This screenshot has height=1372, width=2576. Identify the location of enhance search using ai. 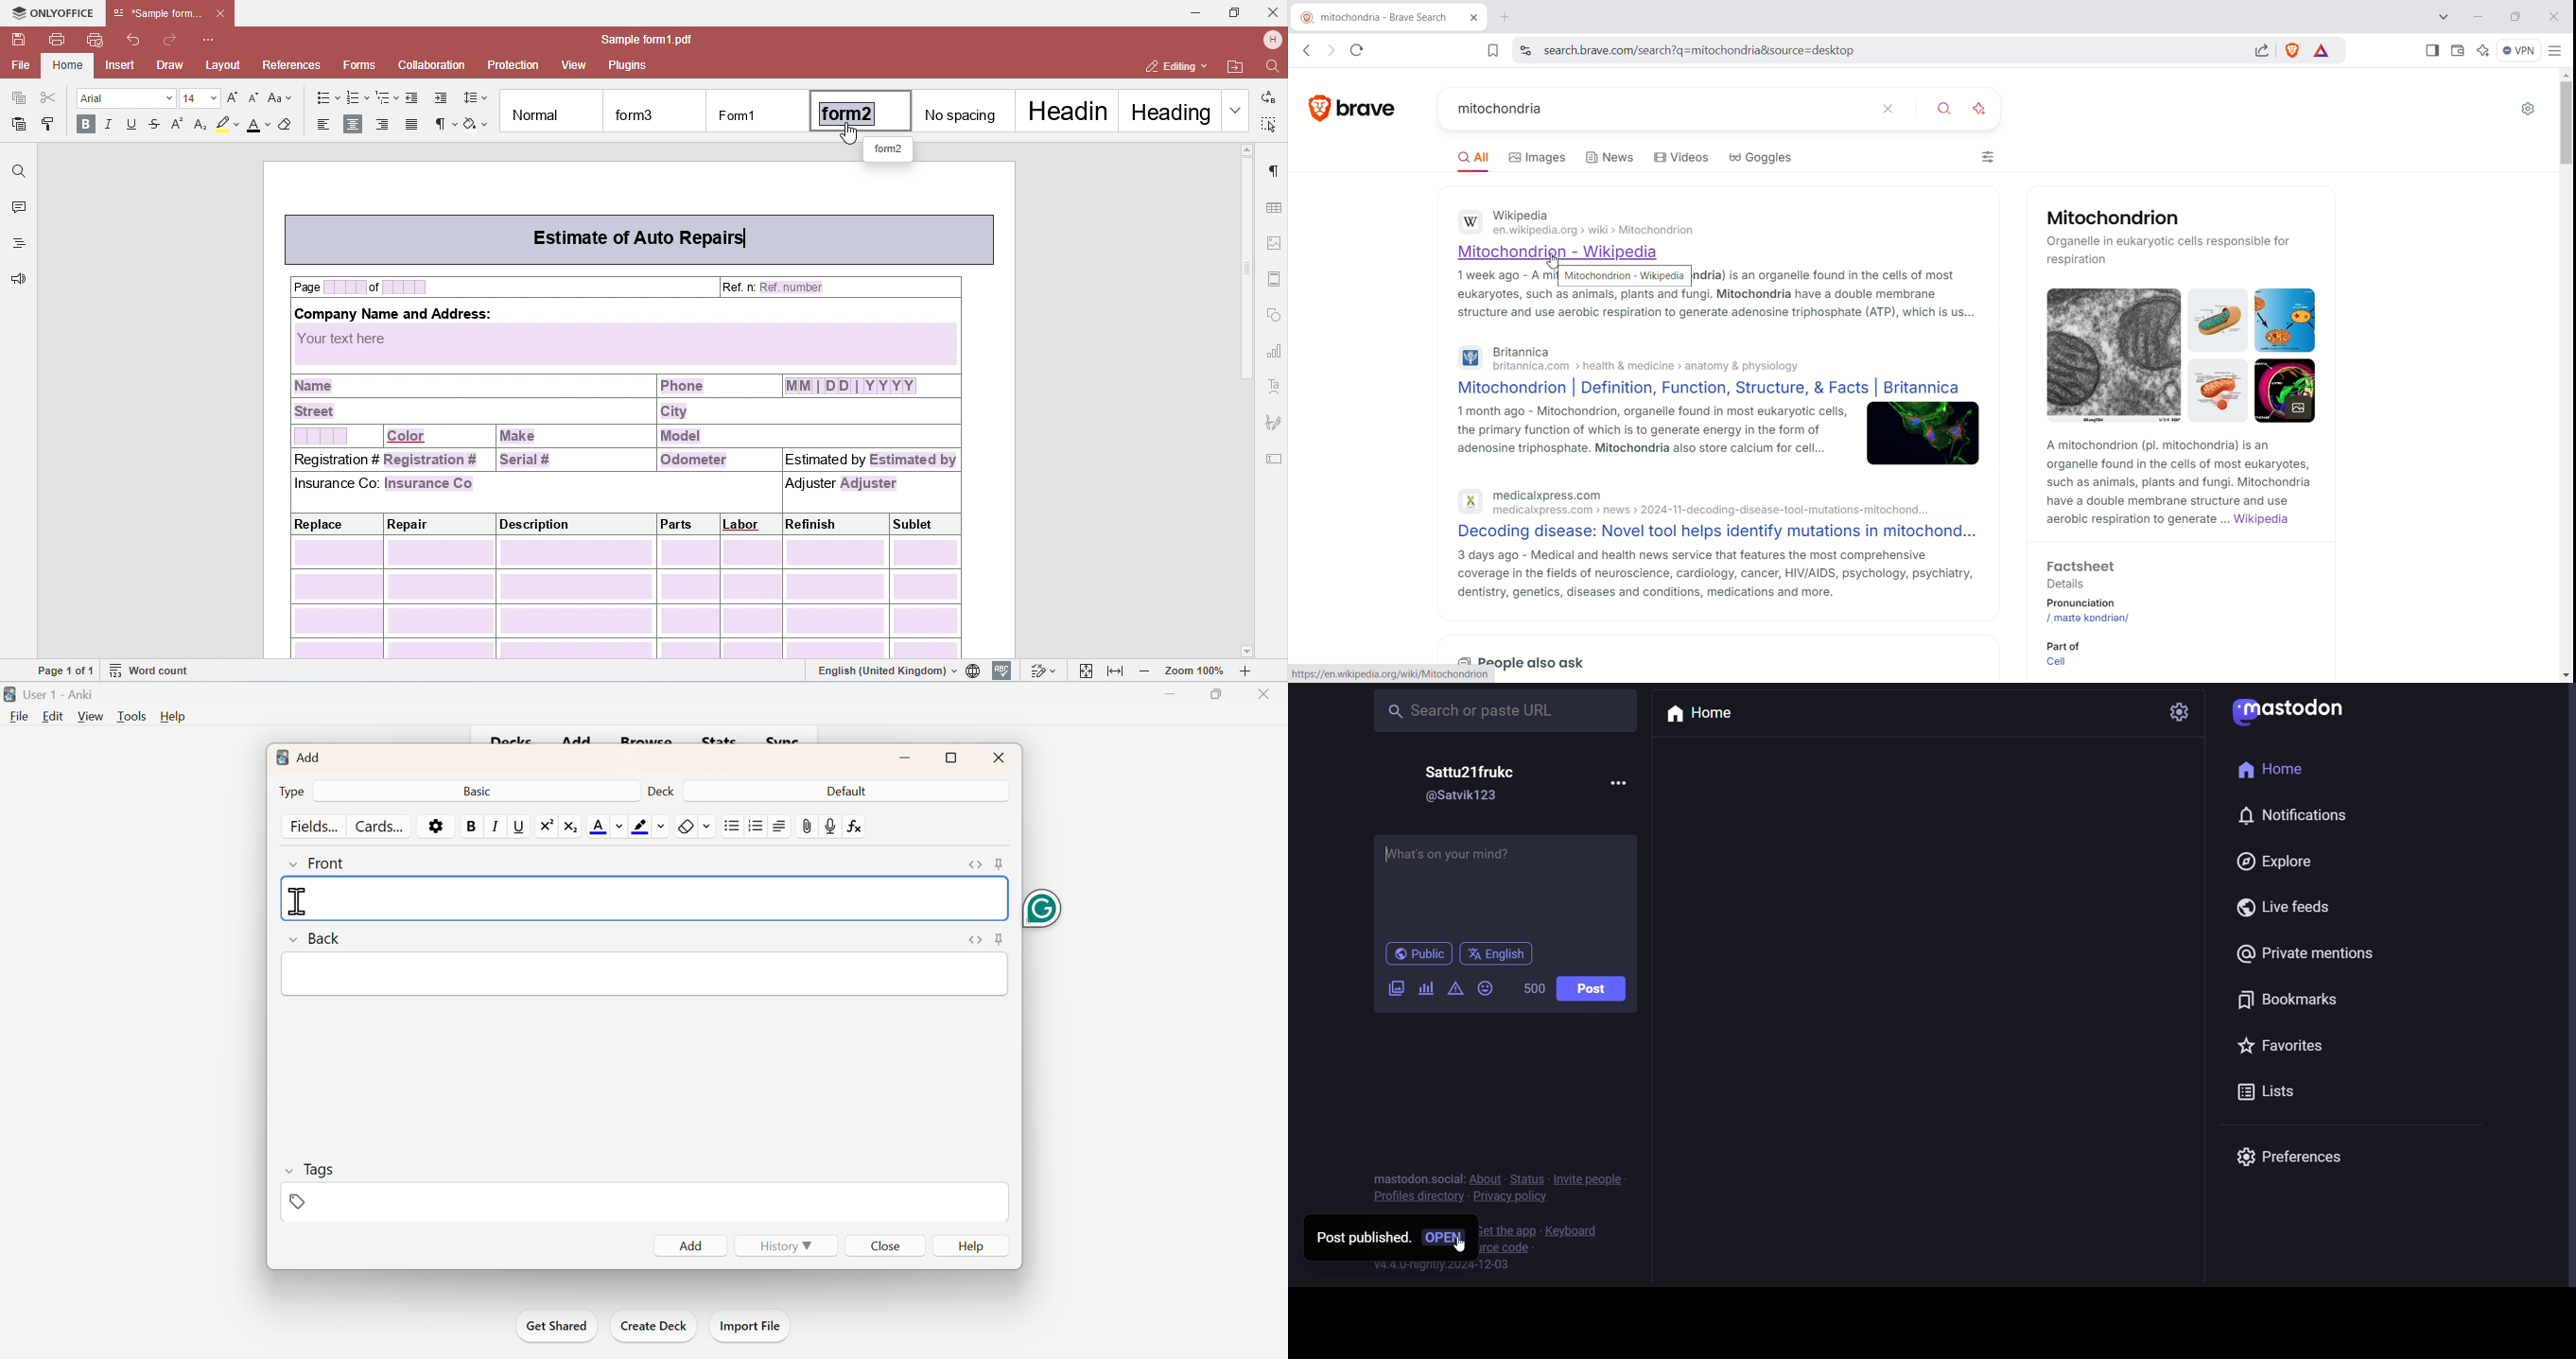
(1979, 110).